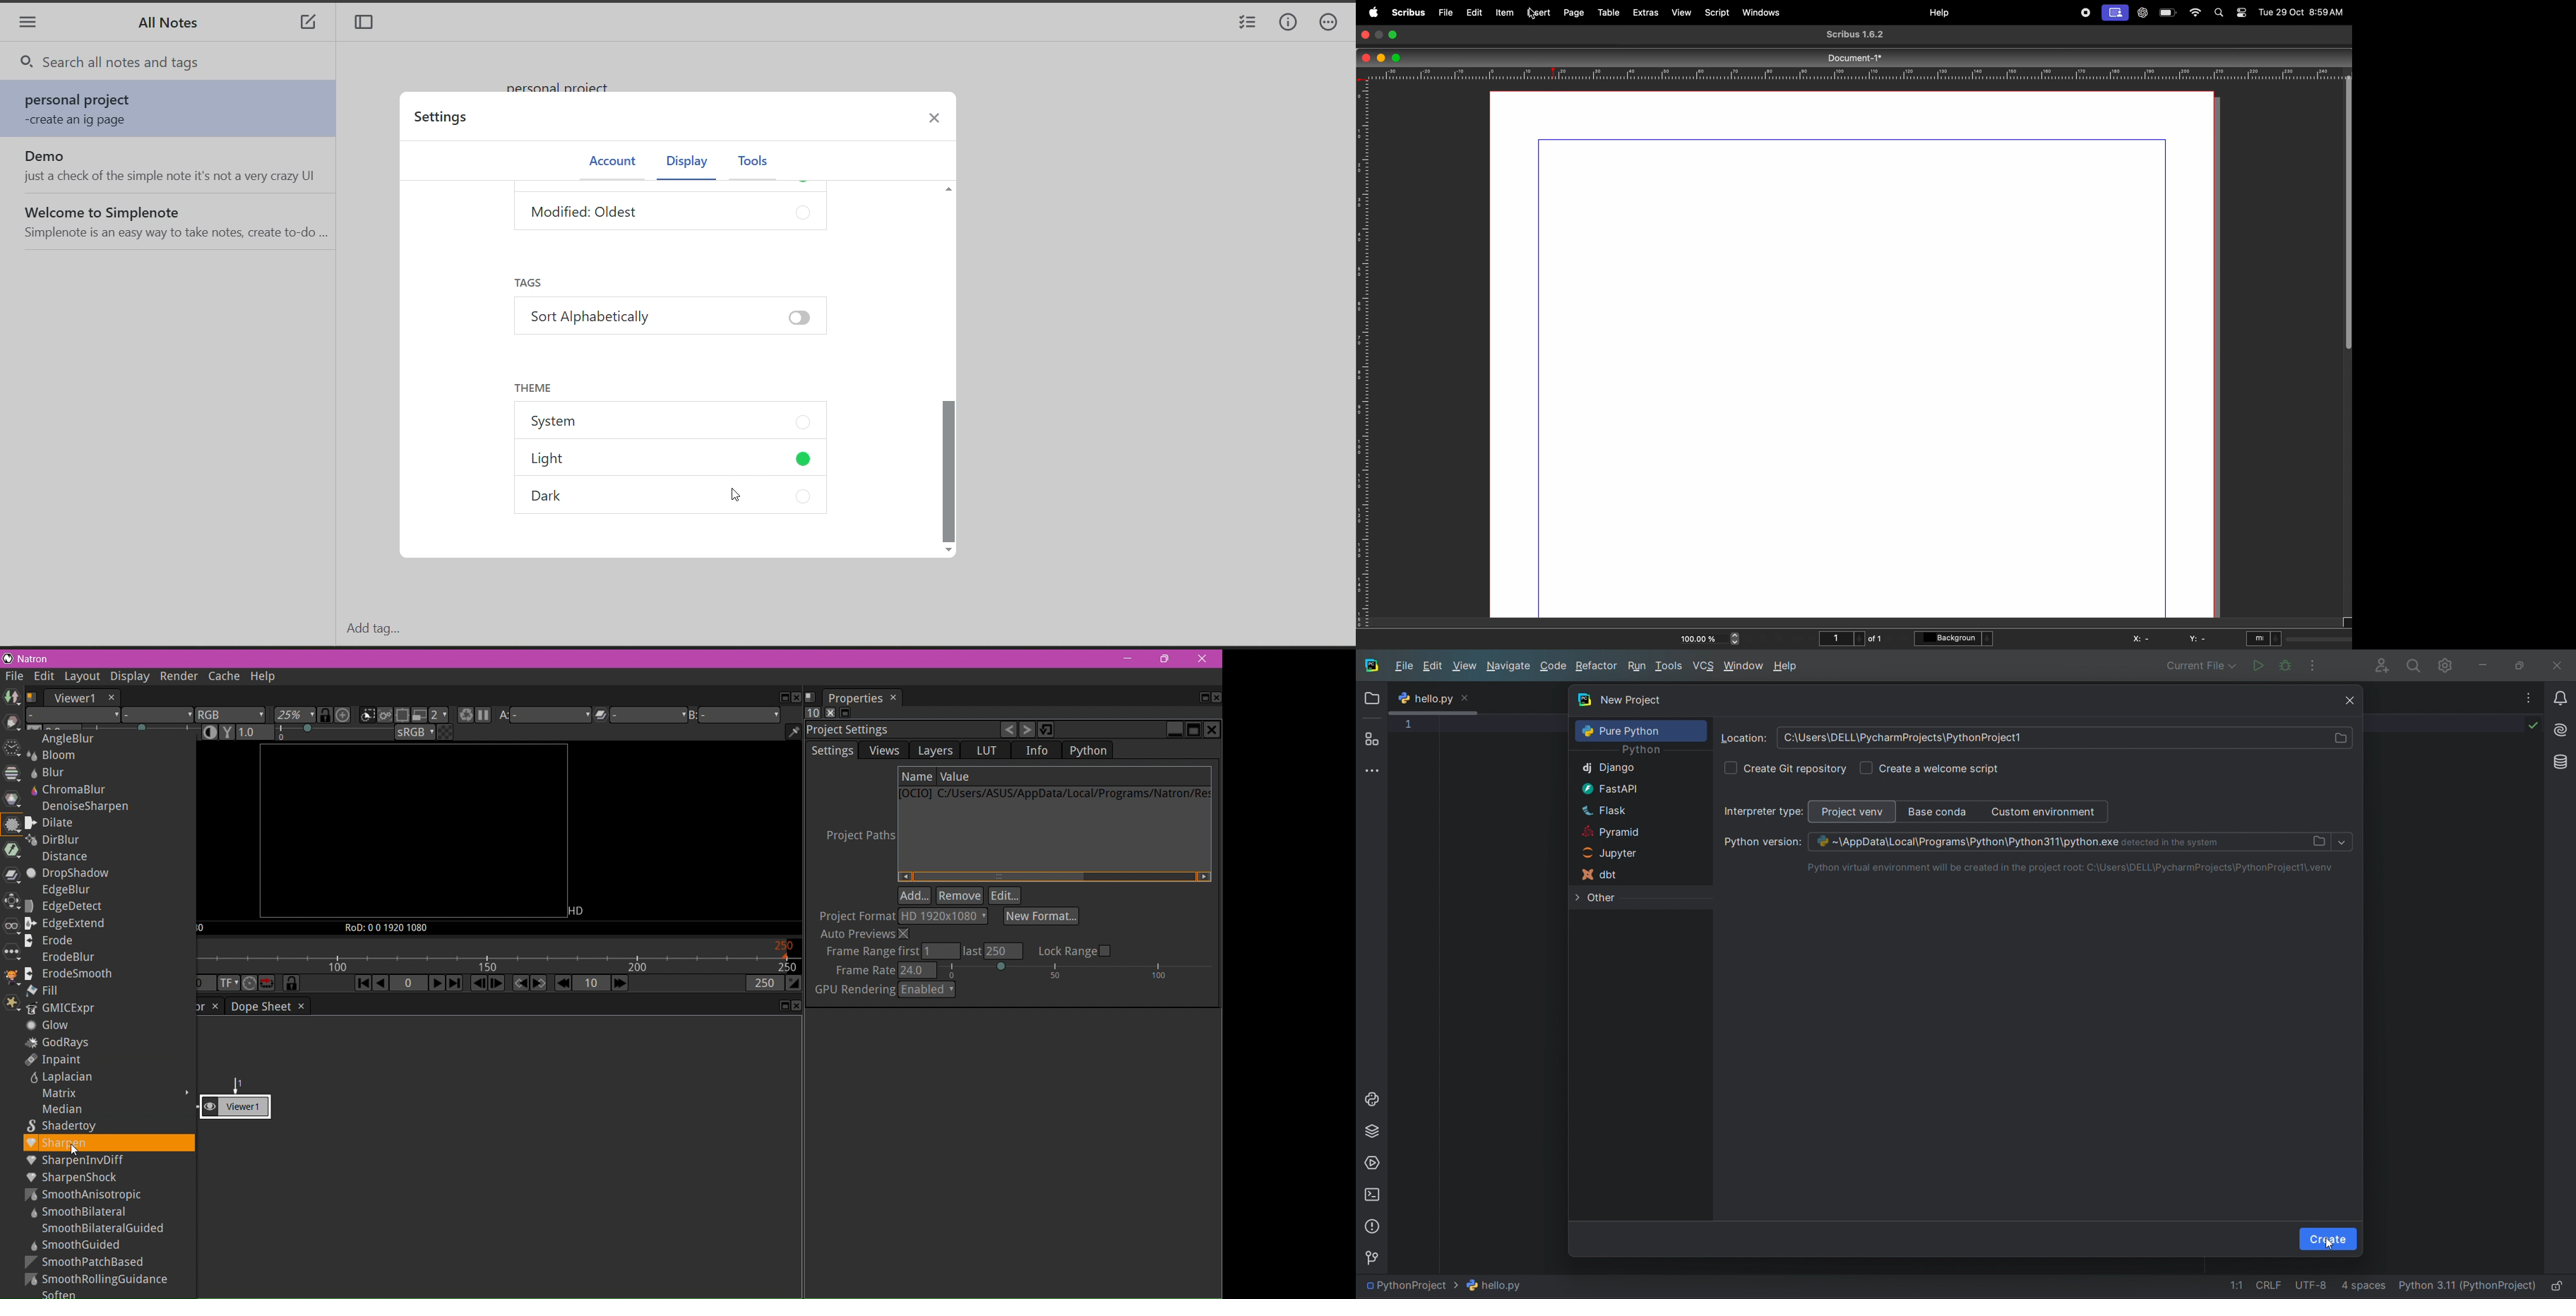  Describe the element at coordinates (948, 369) in the screenshot. I see `vertical scroll bar` at that location.